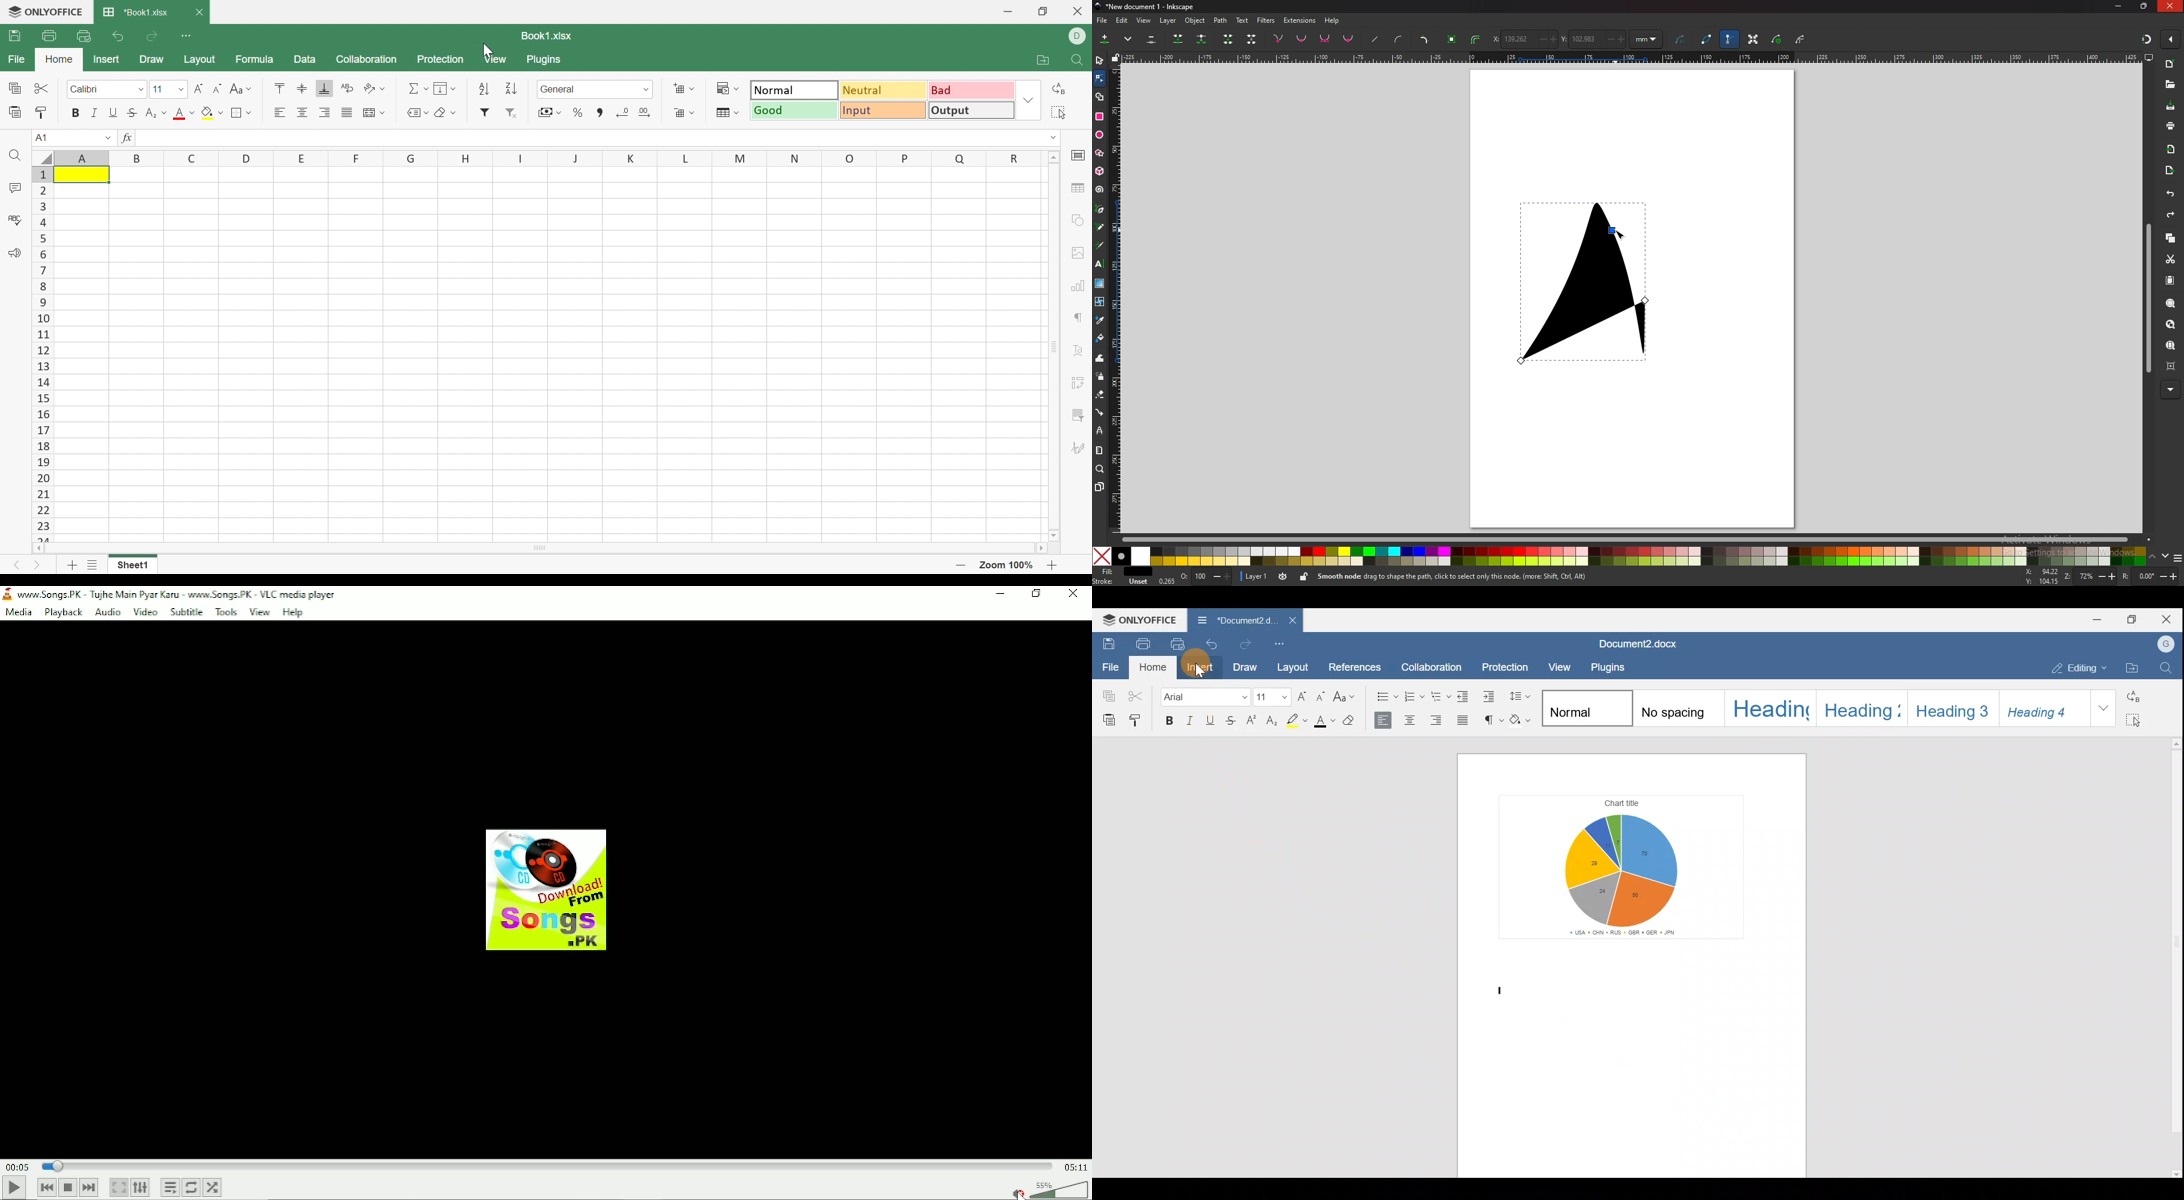 This screenshot has width=2184, height=1204. I want to click on Align Left, so click(280, 110).